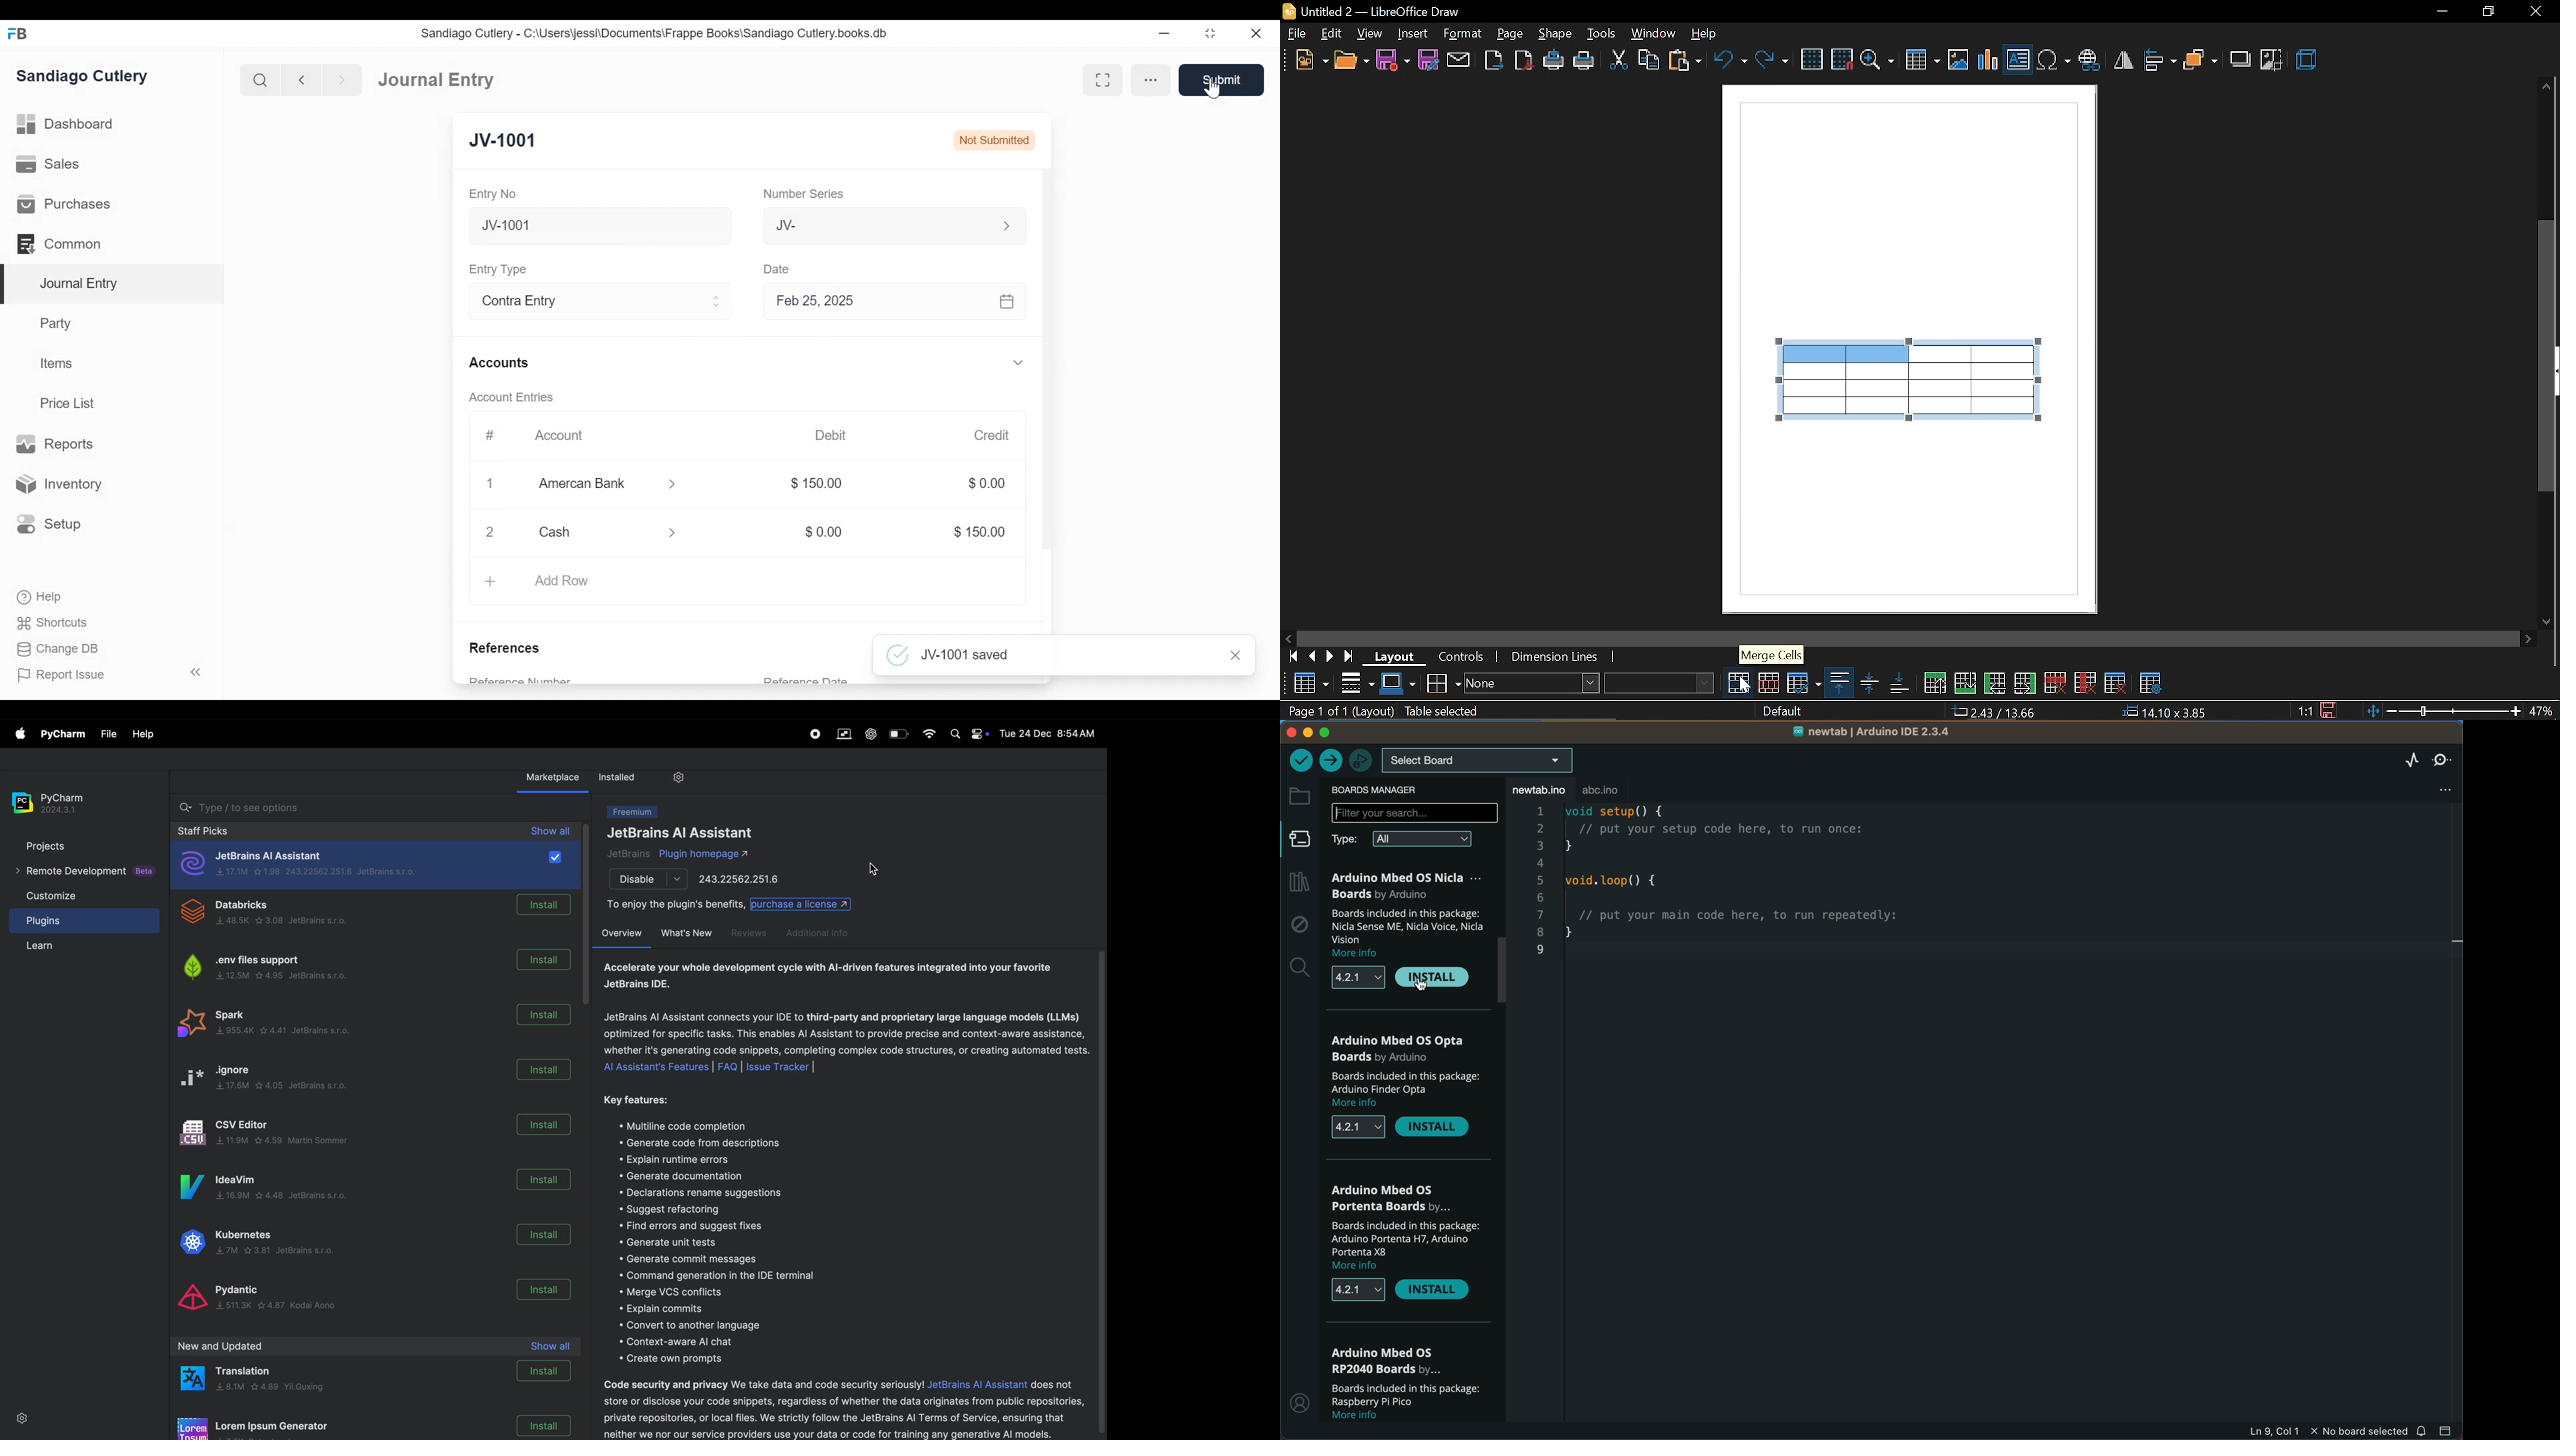 The height and width of the screenshot is (1456, 2576). What do you see at coordinates (655, 33) in the screenshot?
I see `Sandiago Cutlery - C:\Users\jessi\Documents\Frappe Books\Sandiago Cutlery.books.db` at bounding box center [655, 33].